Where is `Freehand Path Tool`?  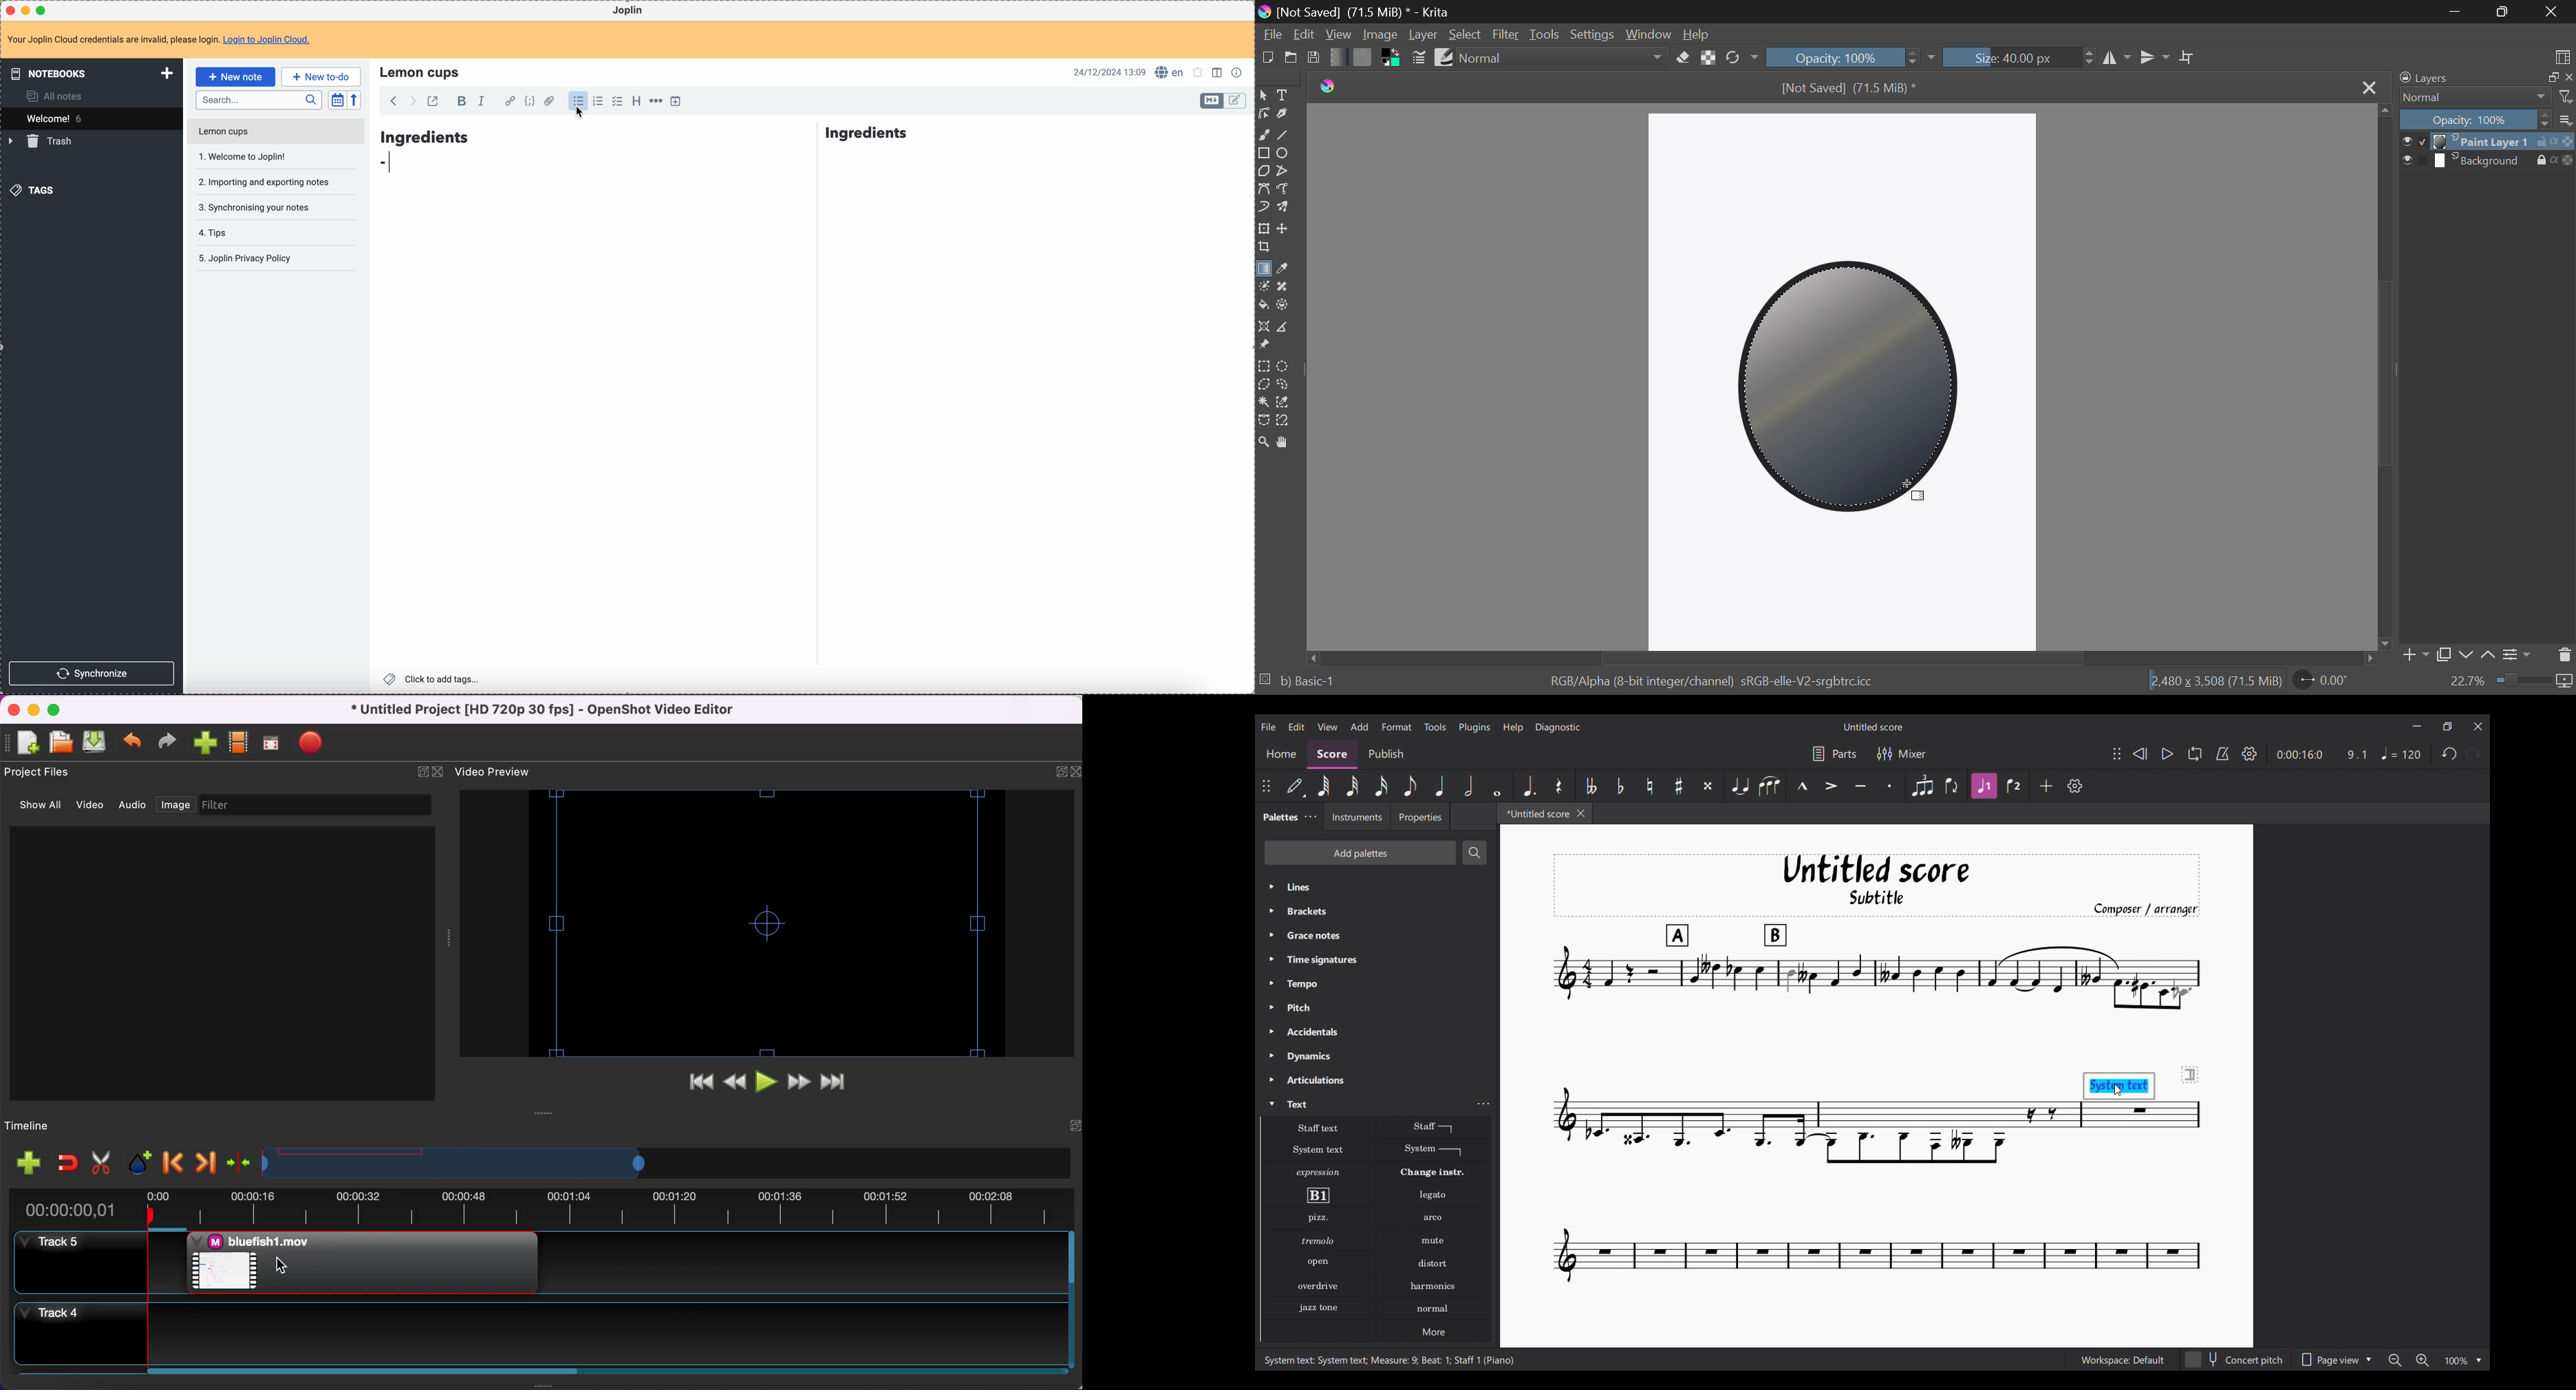
Freehand Path Tool is located at coordinates (1285, 190).